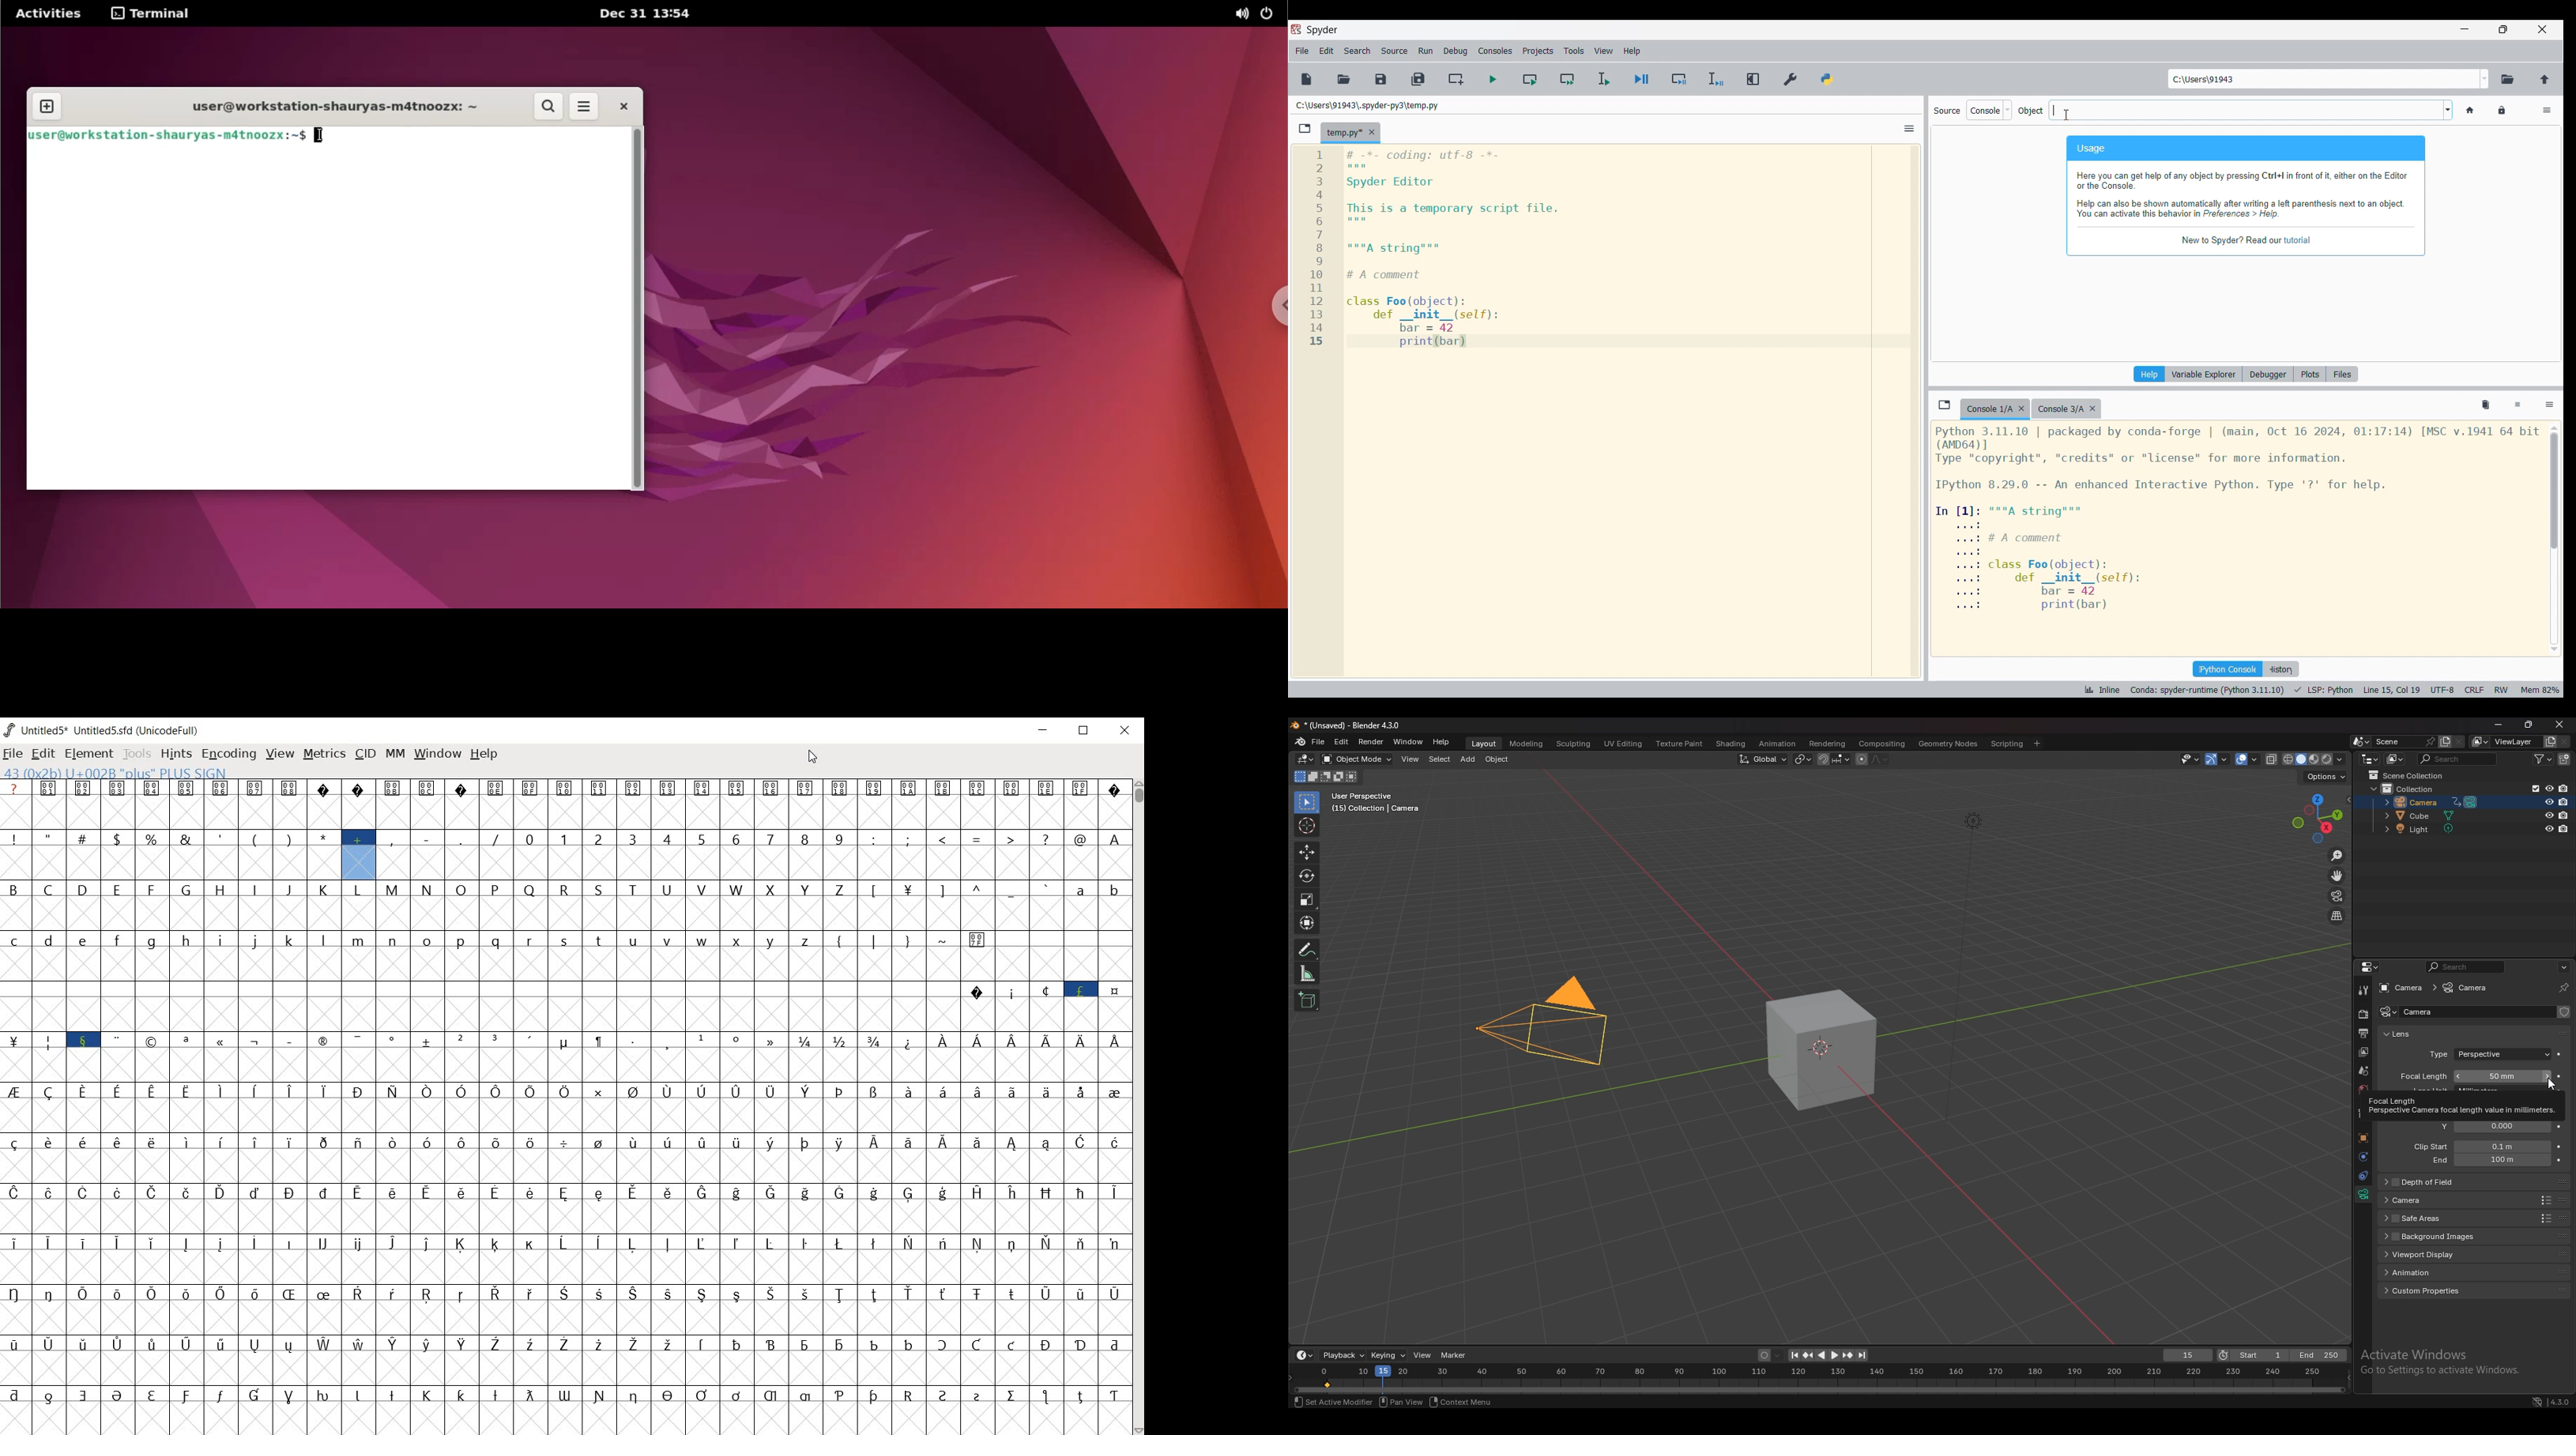 The image size is (2576, 1456). I want to click on view layer, so click(2506, 742).